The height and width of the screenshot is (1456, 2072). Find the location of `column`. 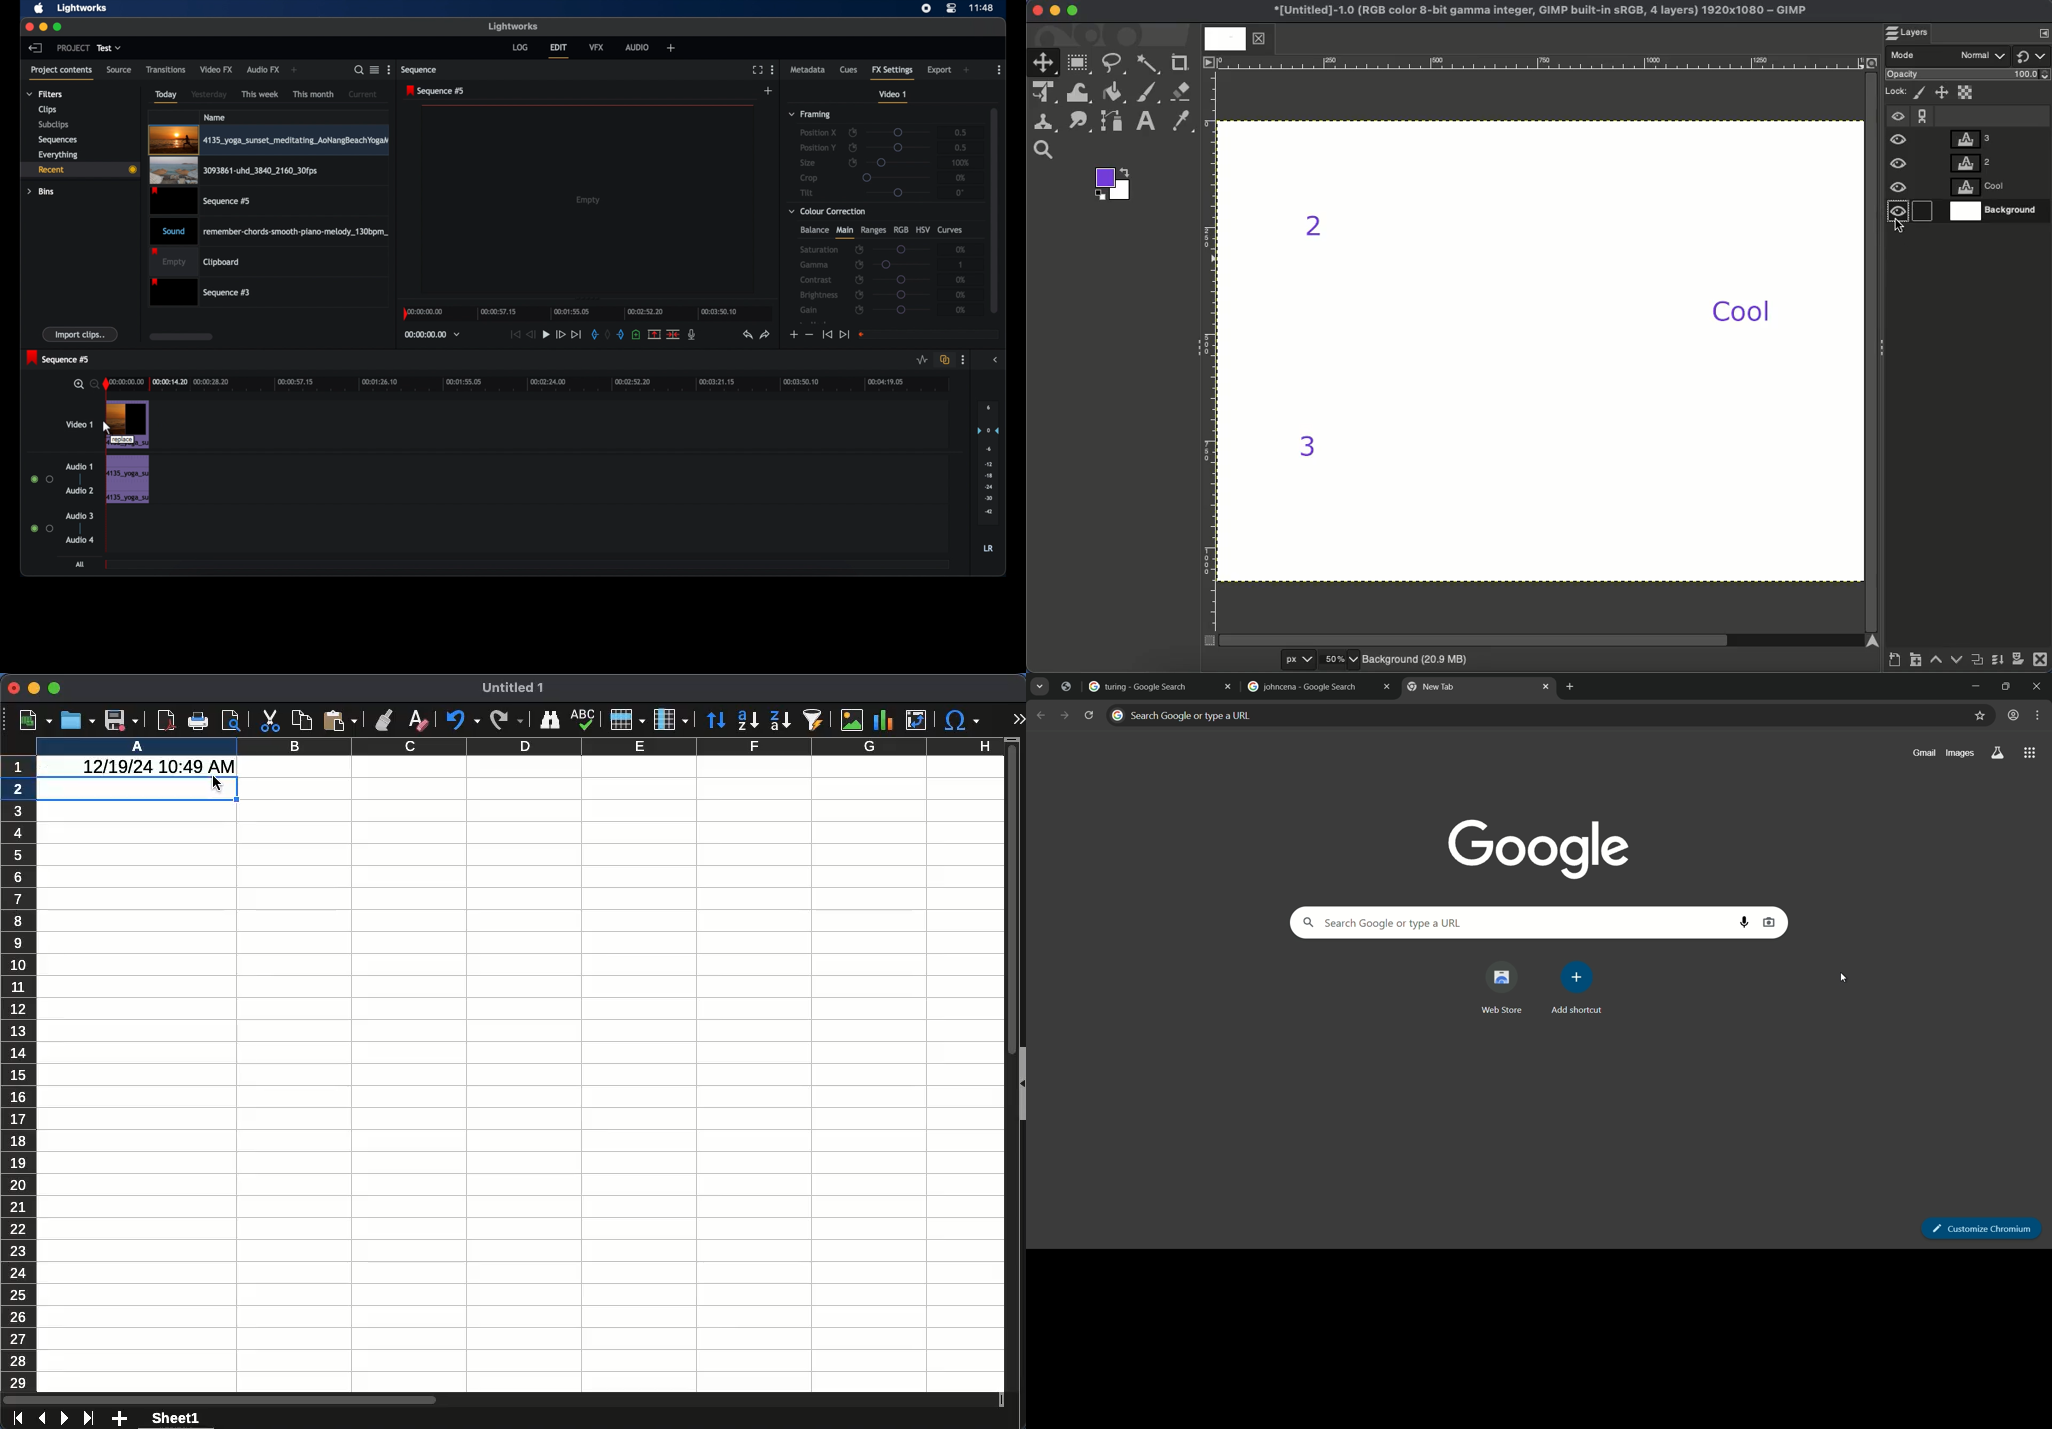

column is located at coordinates (520, 748).